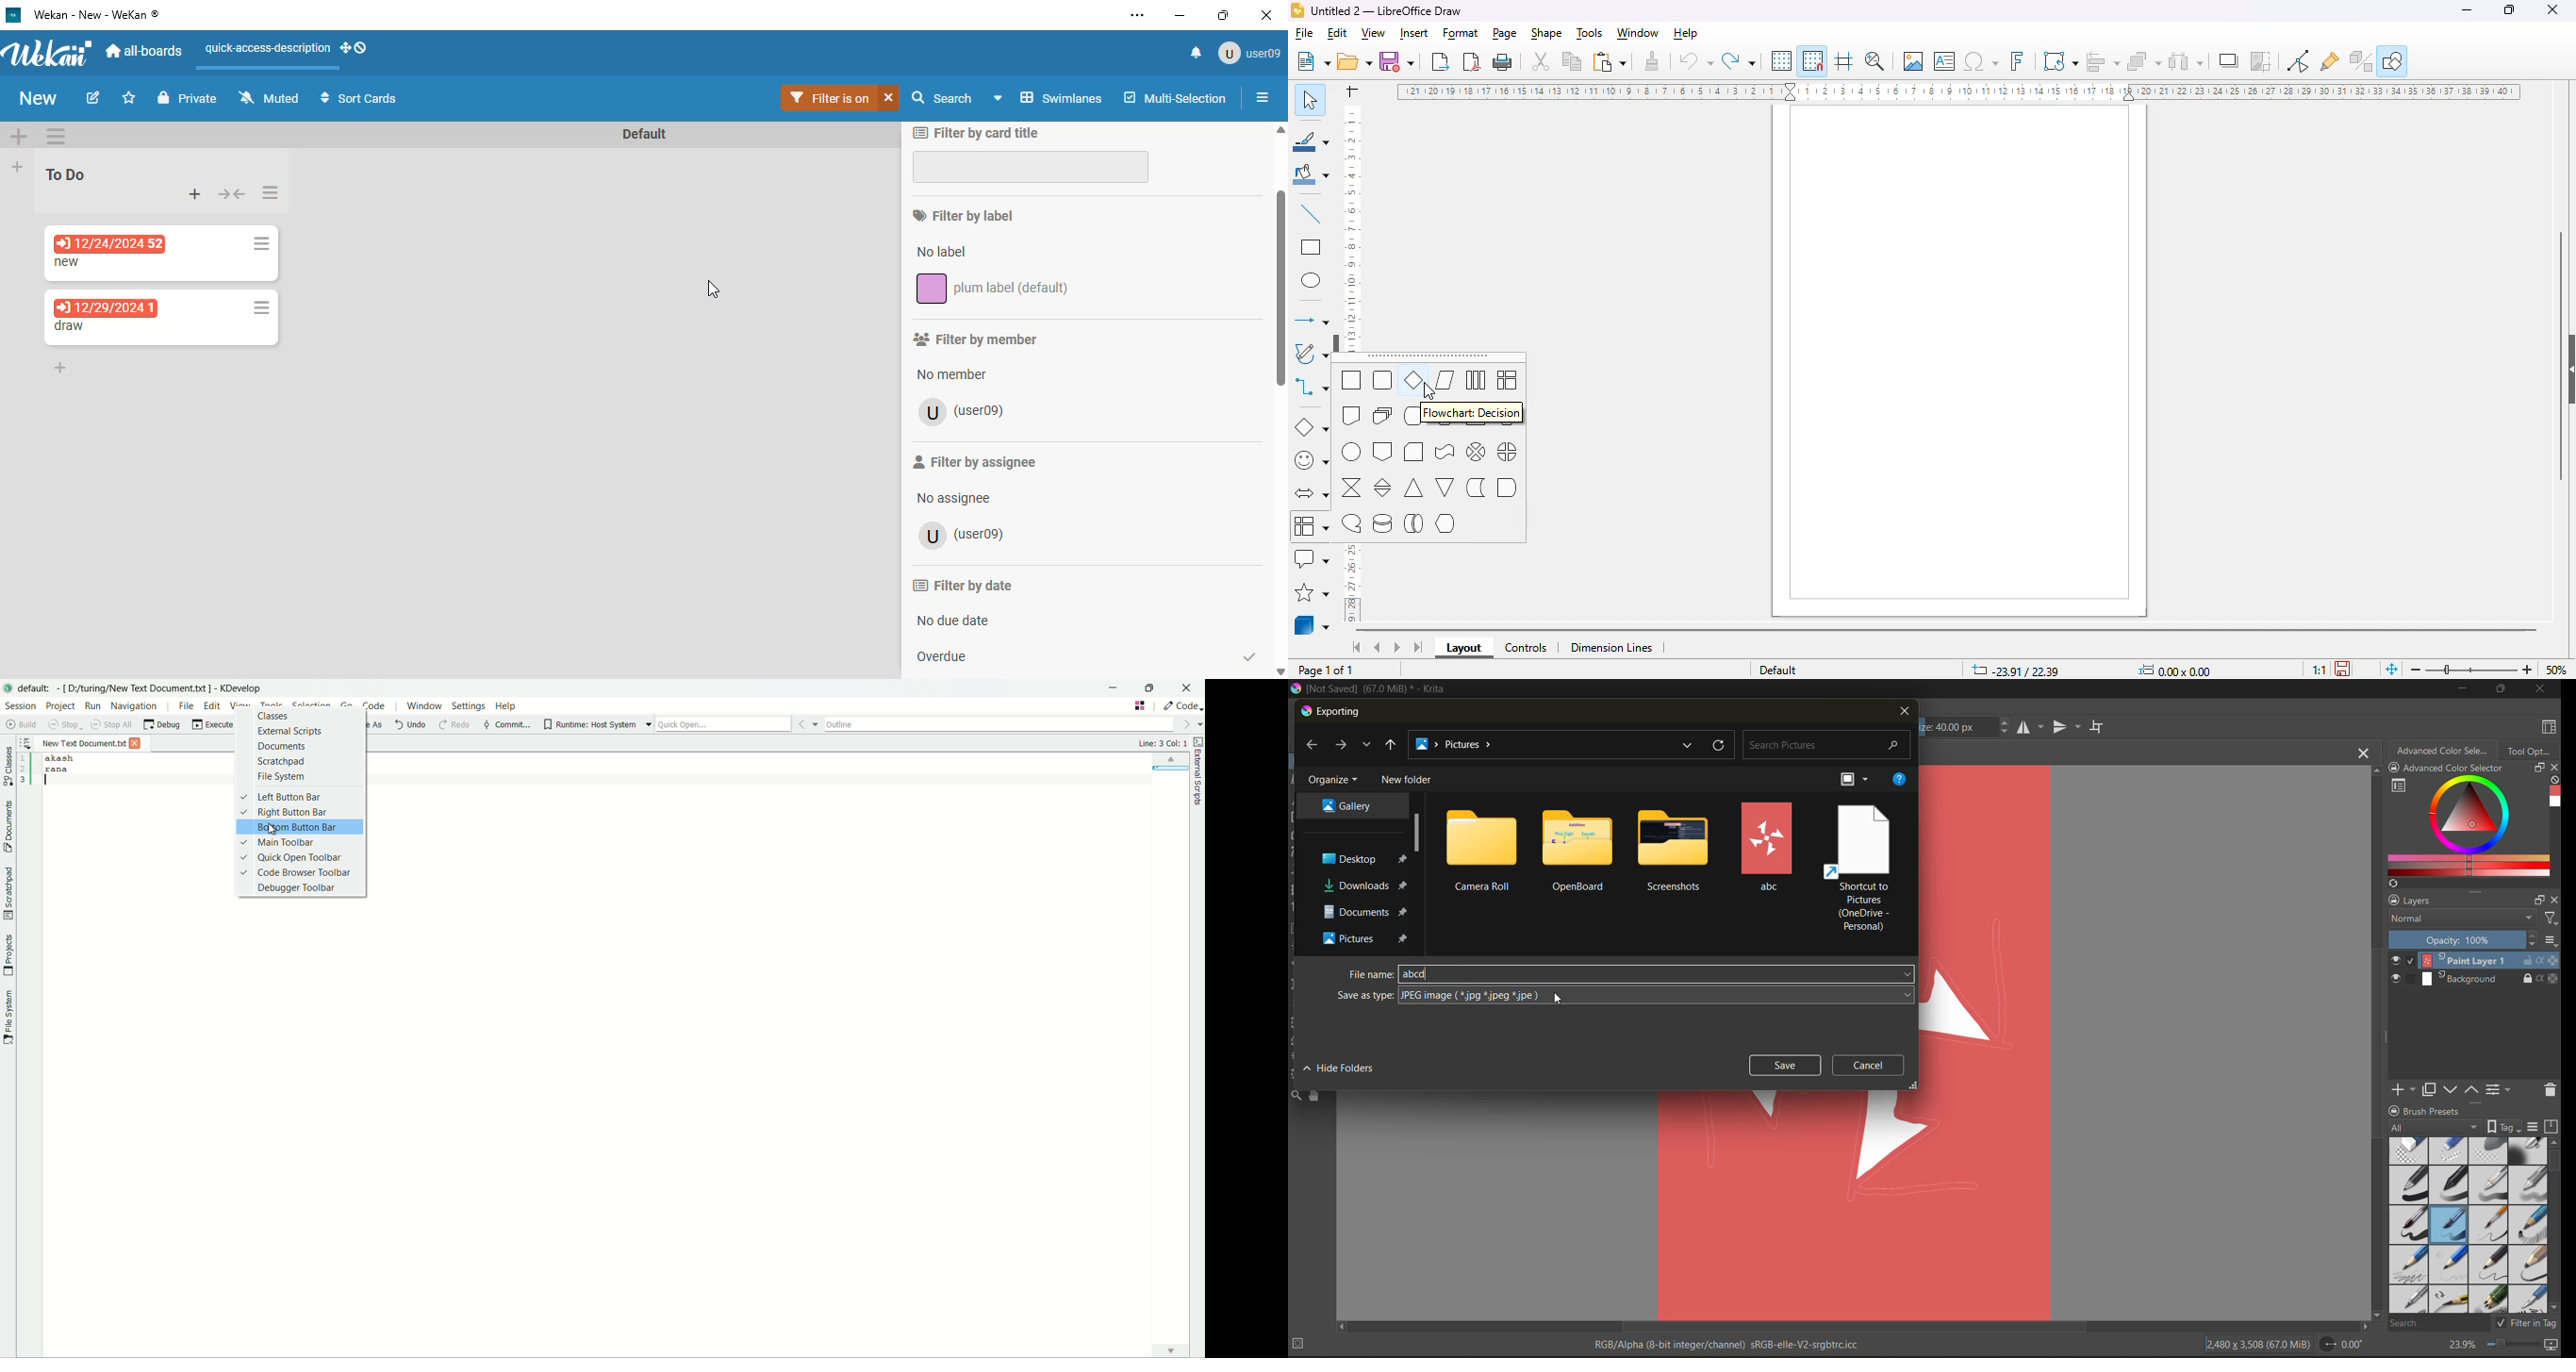  What do you see at coordinates (267, 48) in the screenshot?
I see `quick-access-description` at bounding box center [267, 48].